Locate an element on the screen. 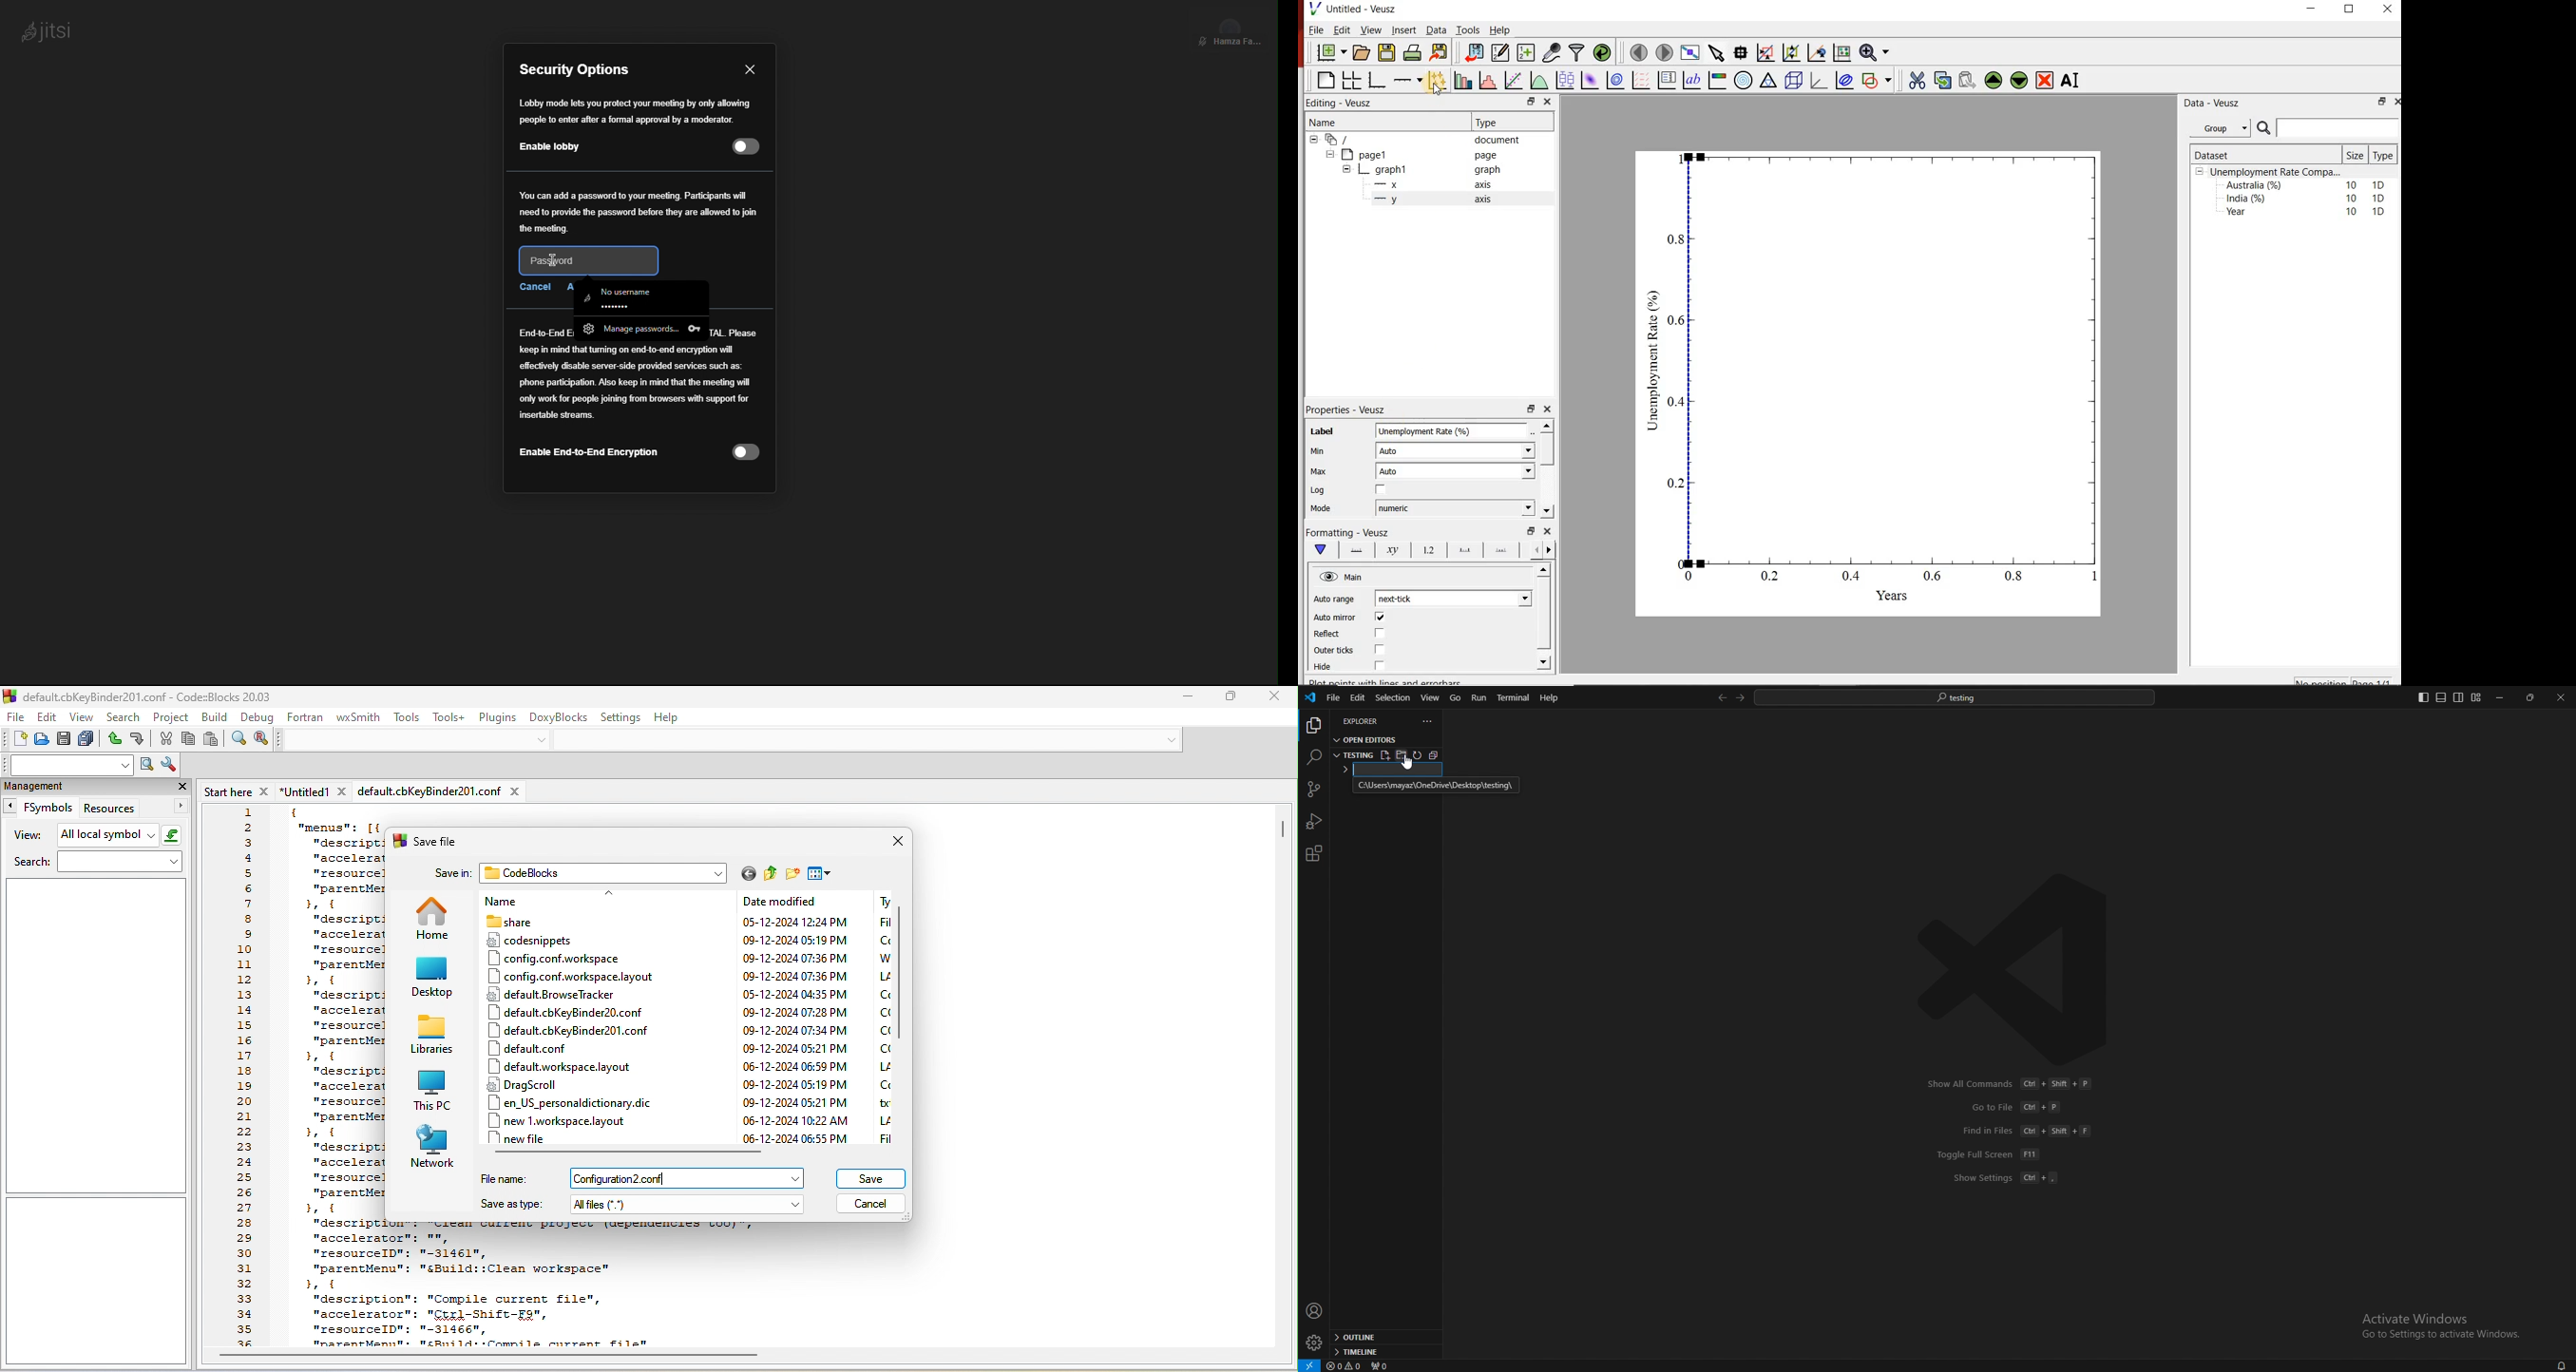  folder name is located at coordinates (1391, 770).